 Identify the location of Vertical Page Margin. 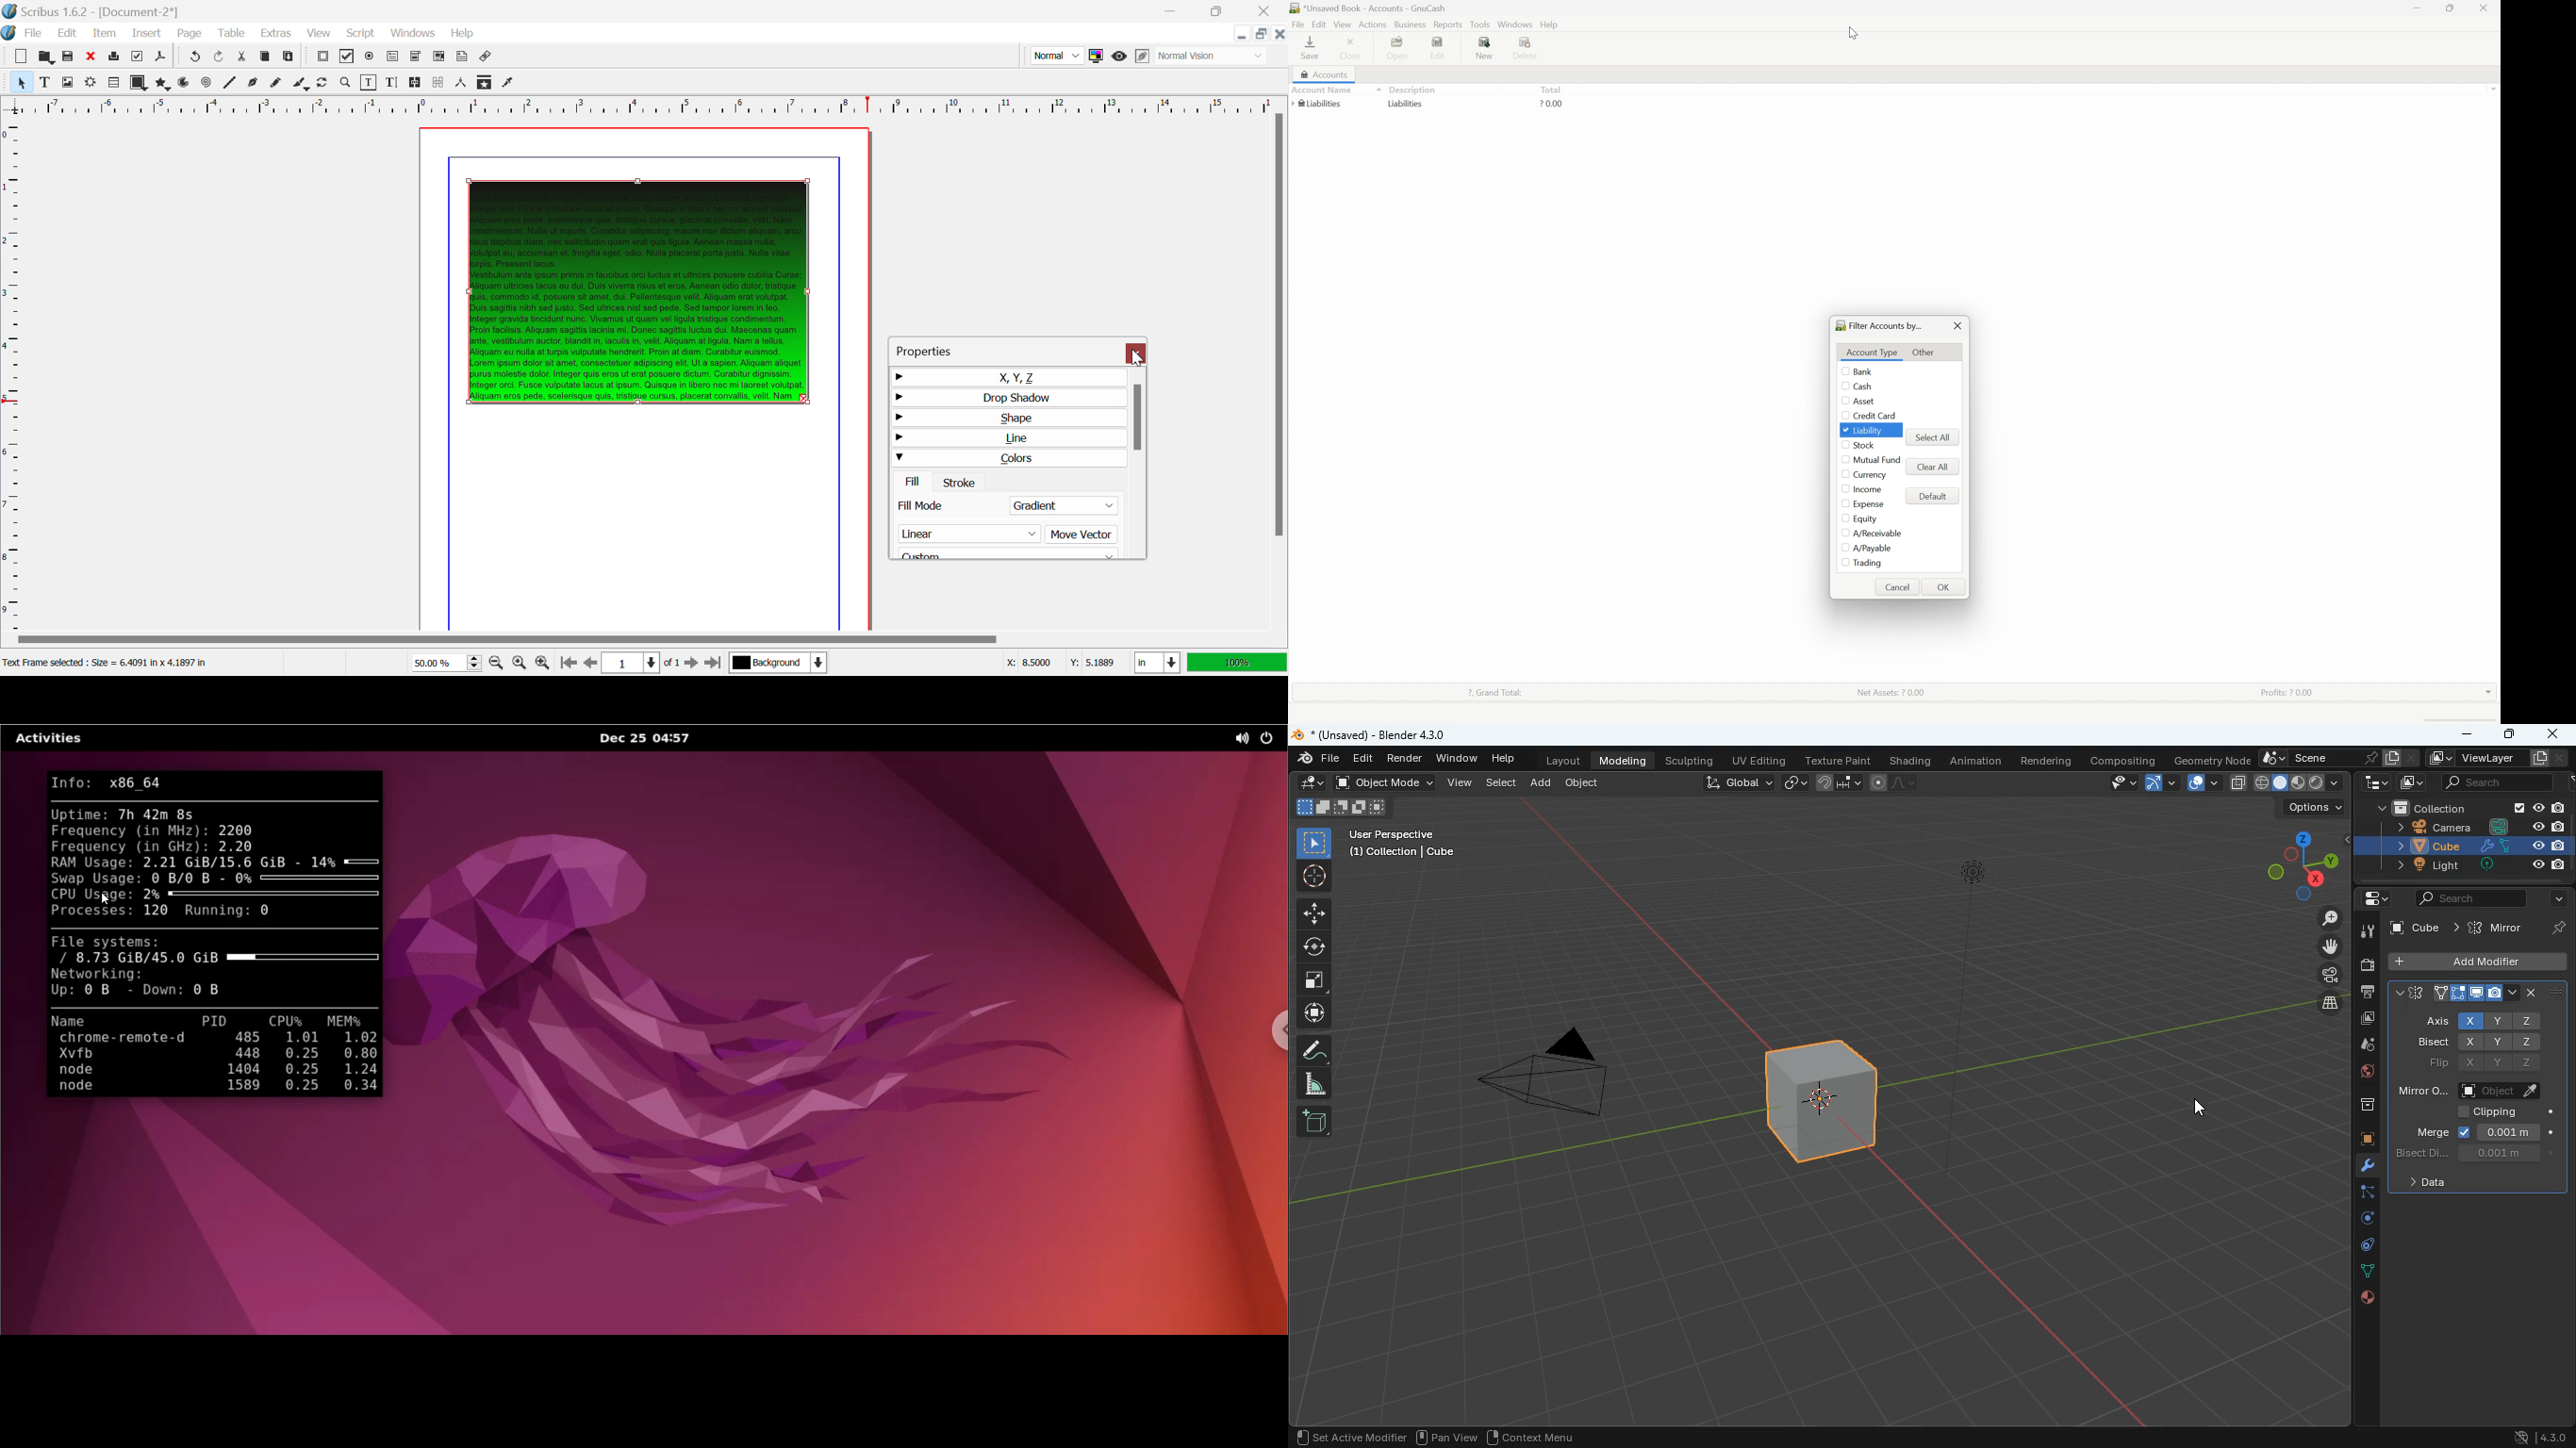
(664, 105).